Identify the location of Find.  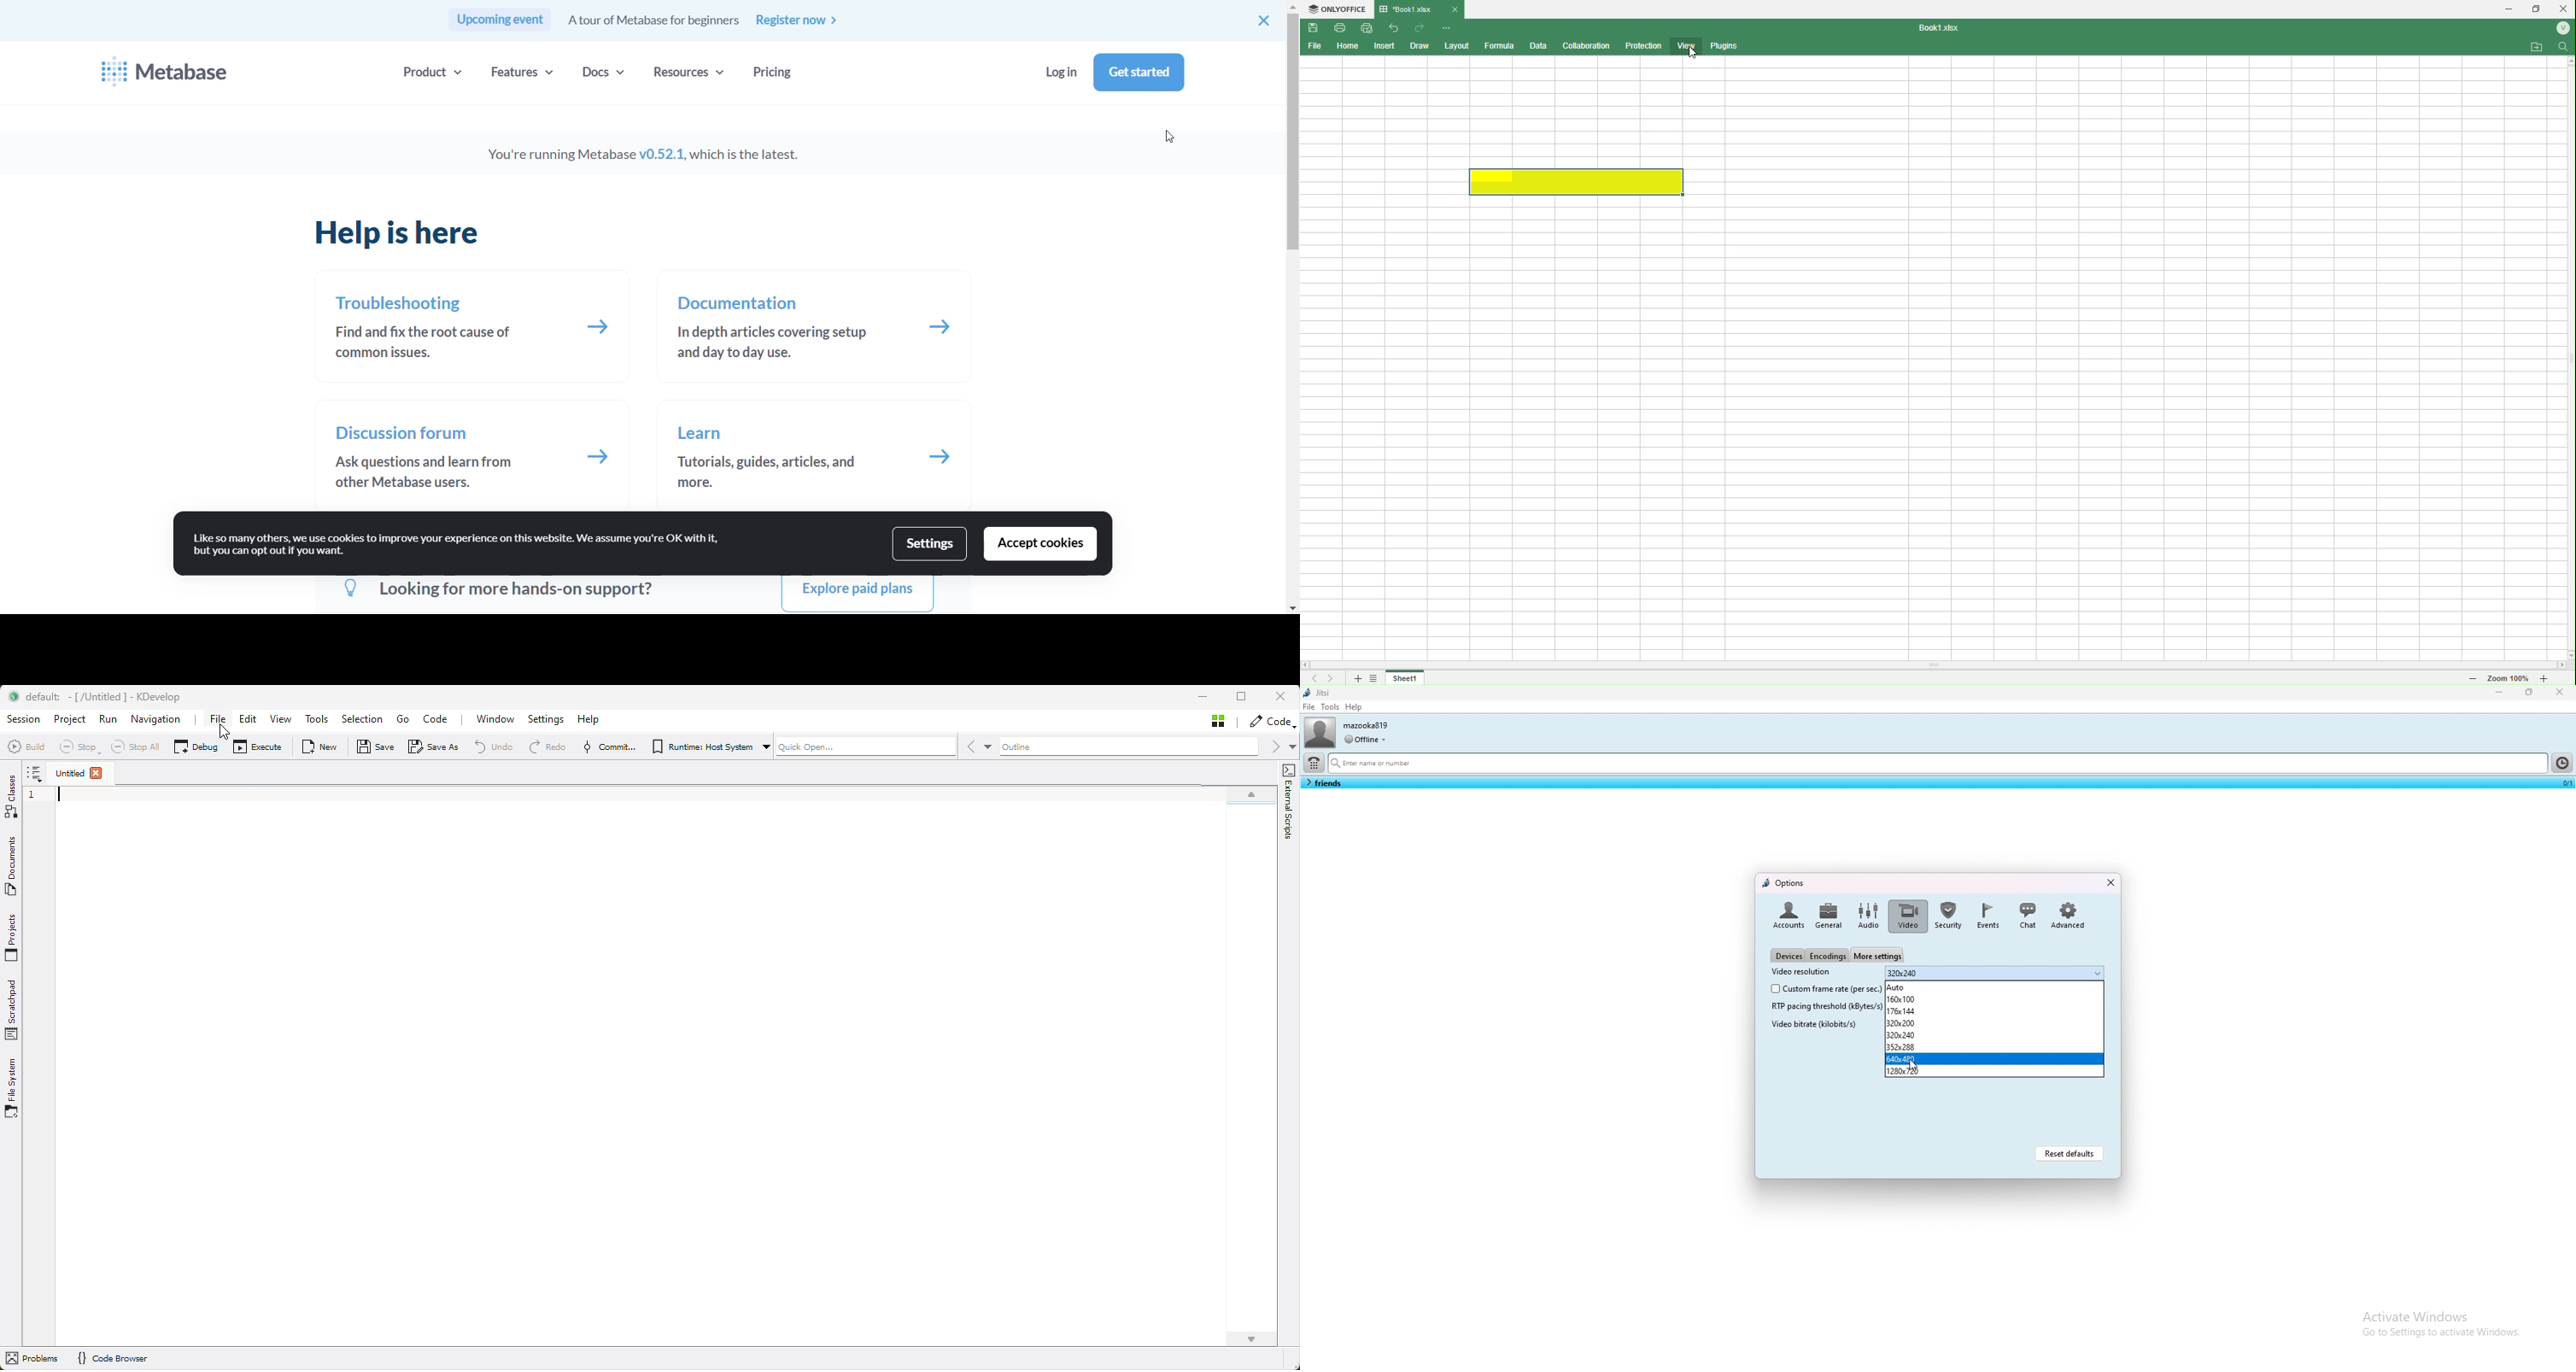
(2562, 46).